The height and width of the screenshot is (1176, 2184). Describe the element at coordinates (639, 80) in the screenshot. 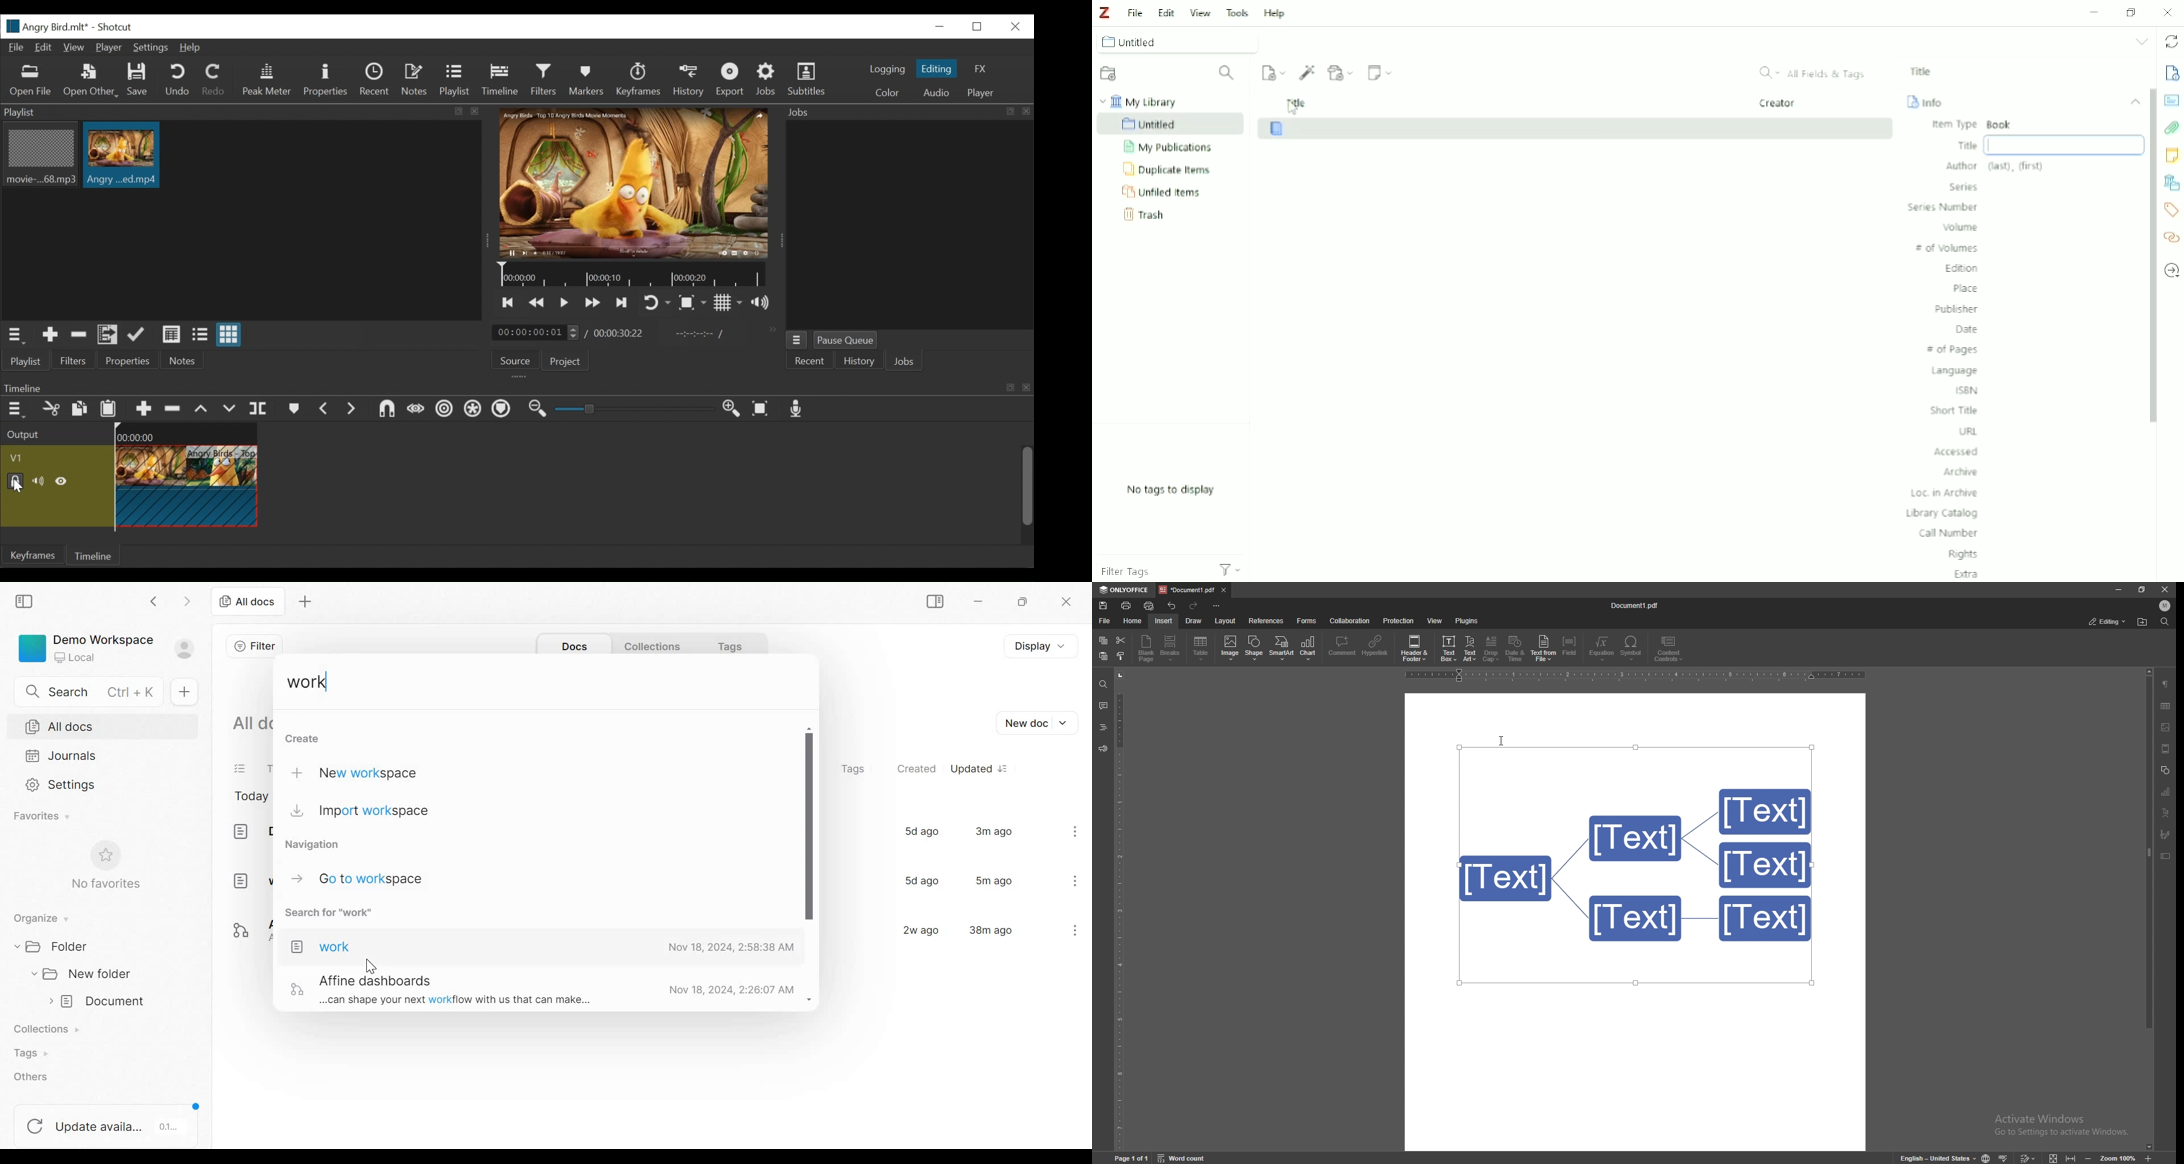

I see `Keyframes` at that location.